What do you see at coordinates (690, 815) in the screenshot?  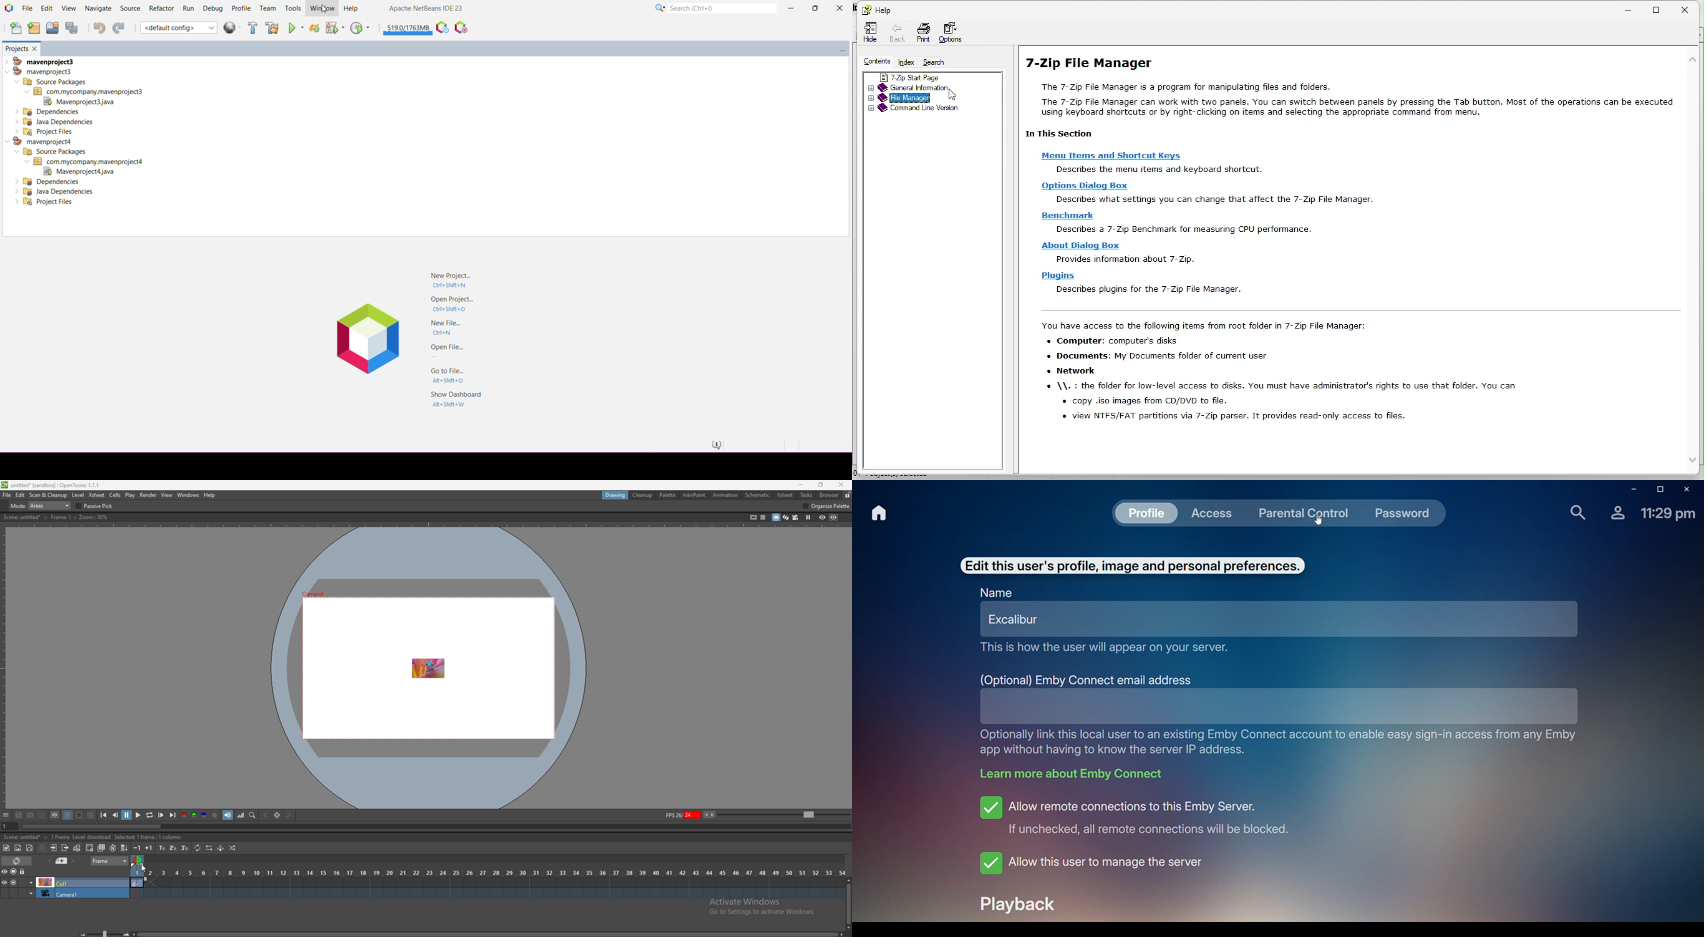 I see `fps` at bounding box center [690, 815].